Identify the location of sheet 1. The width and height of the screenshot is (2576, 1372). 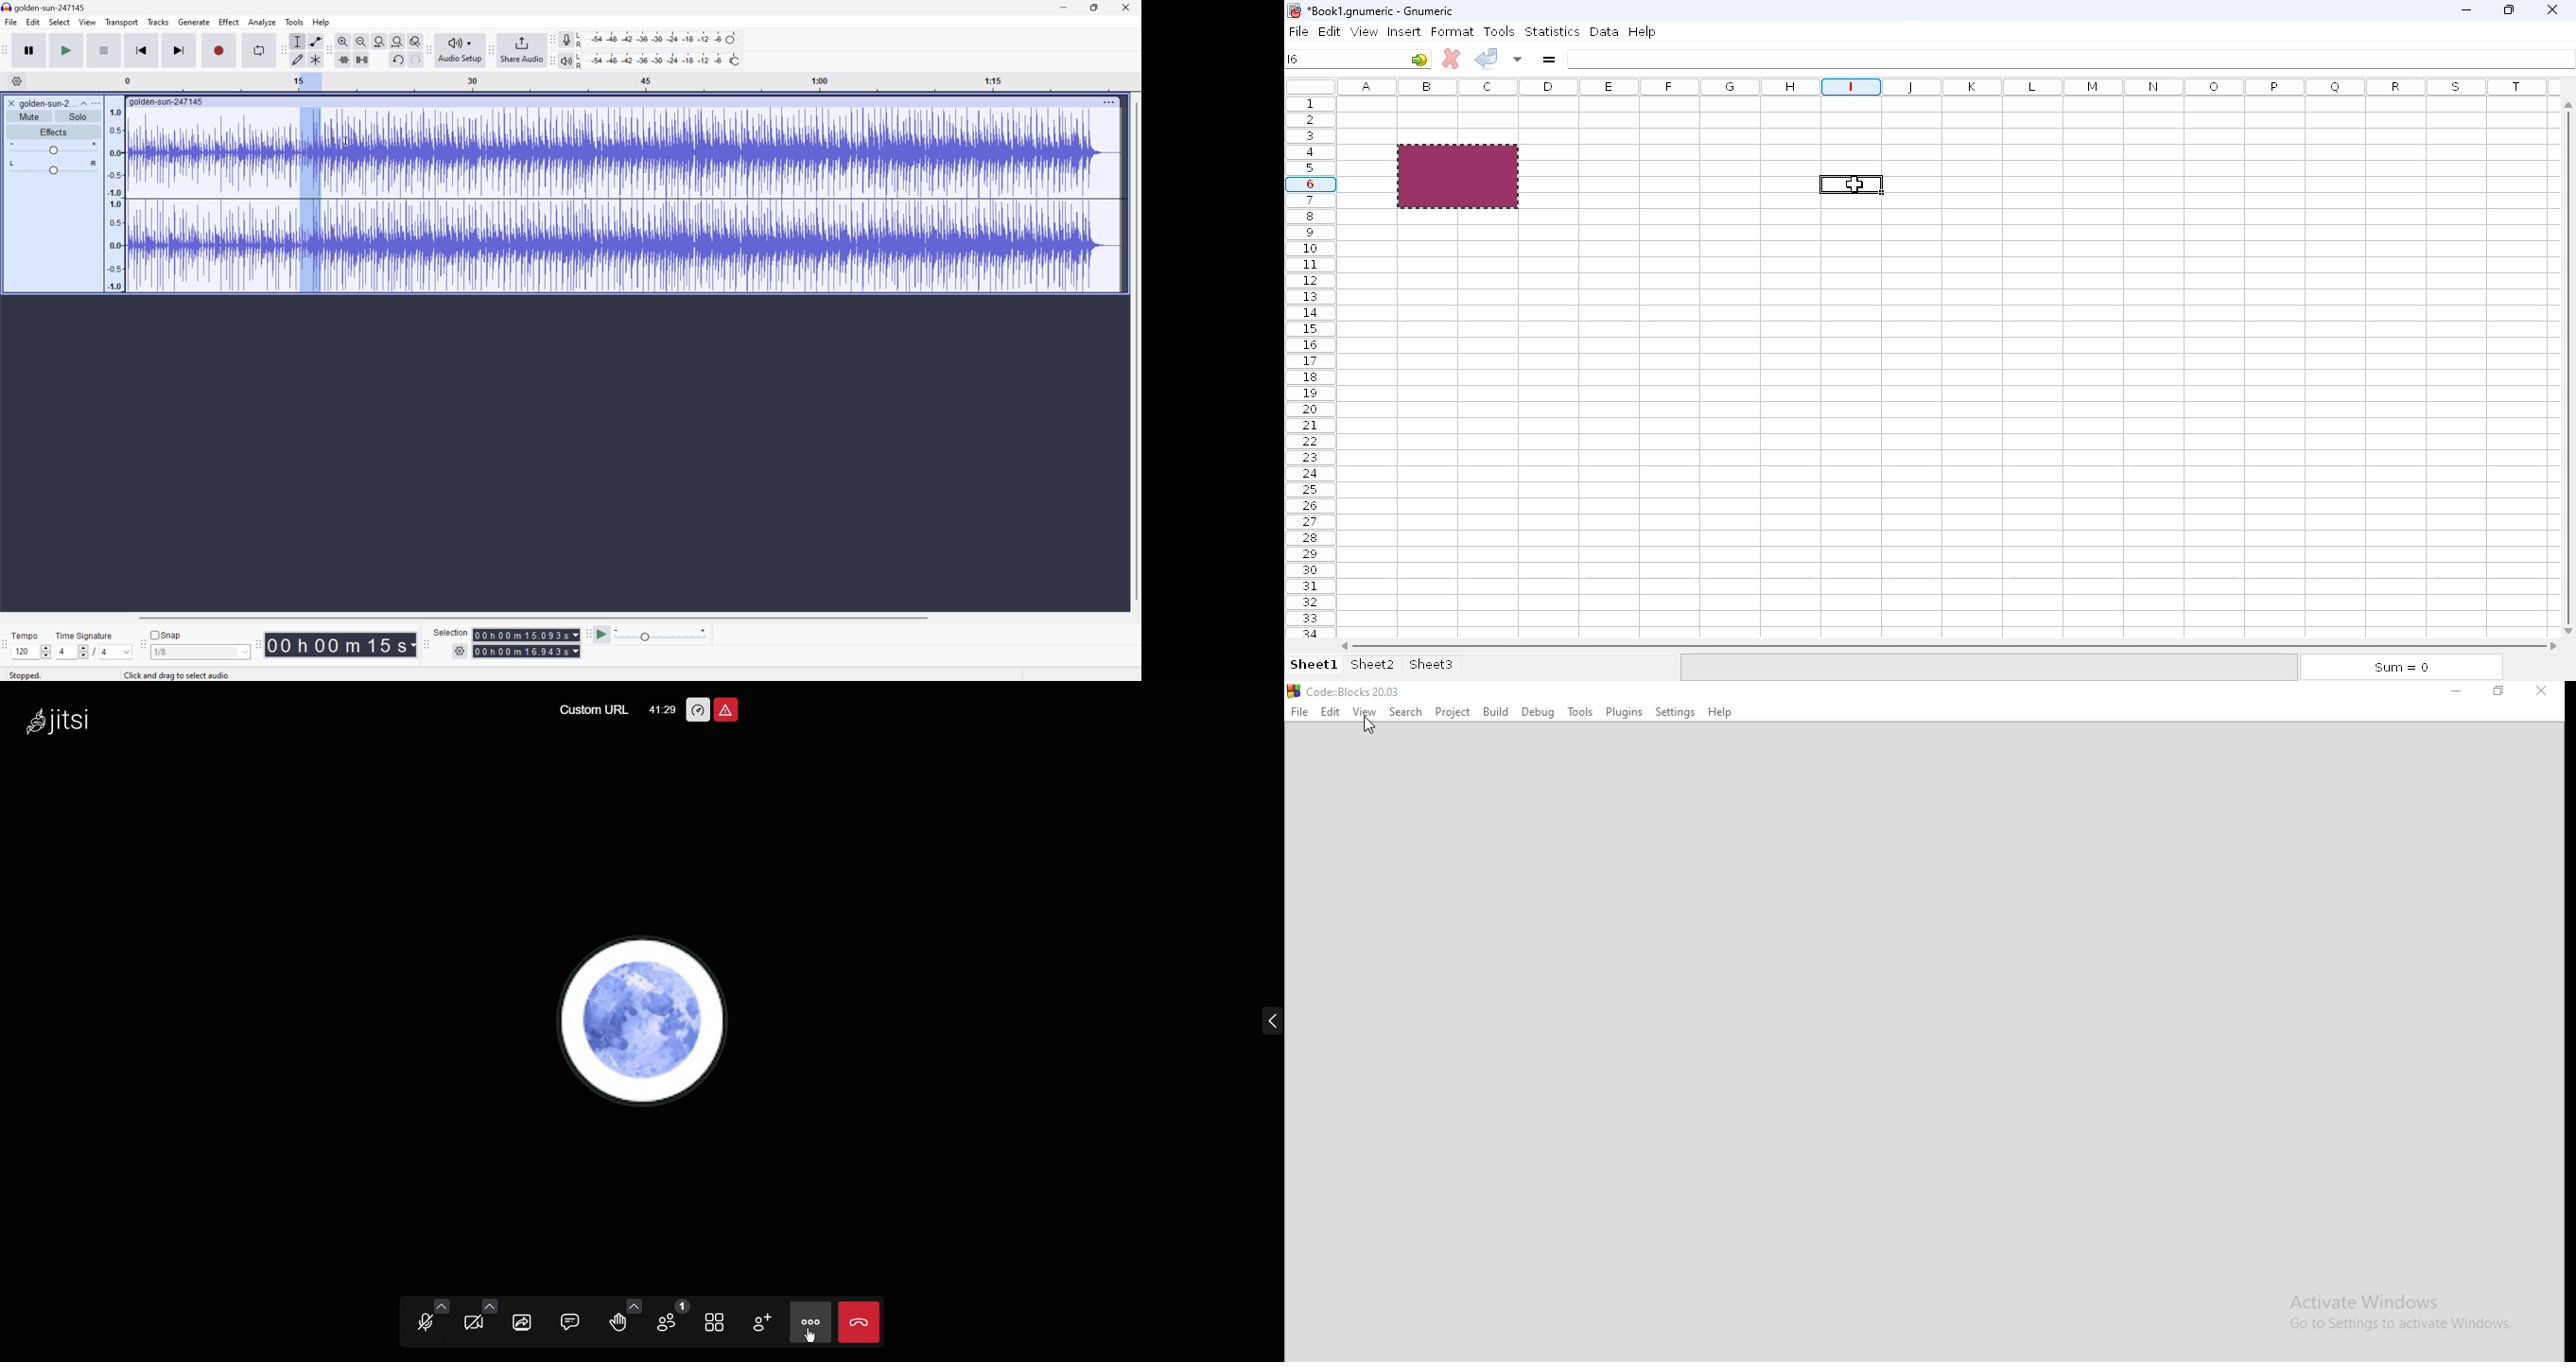
(1314, 664).